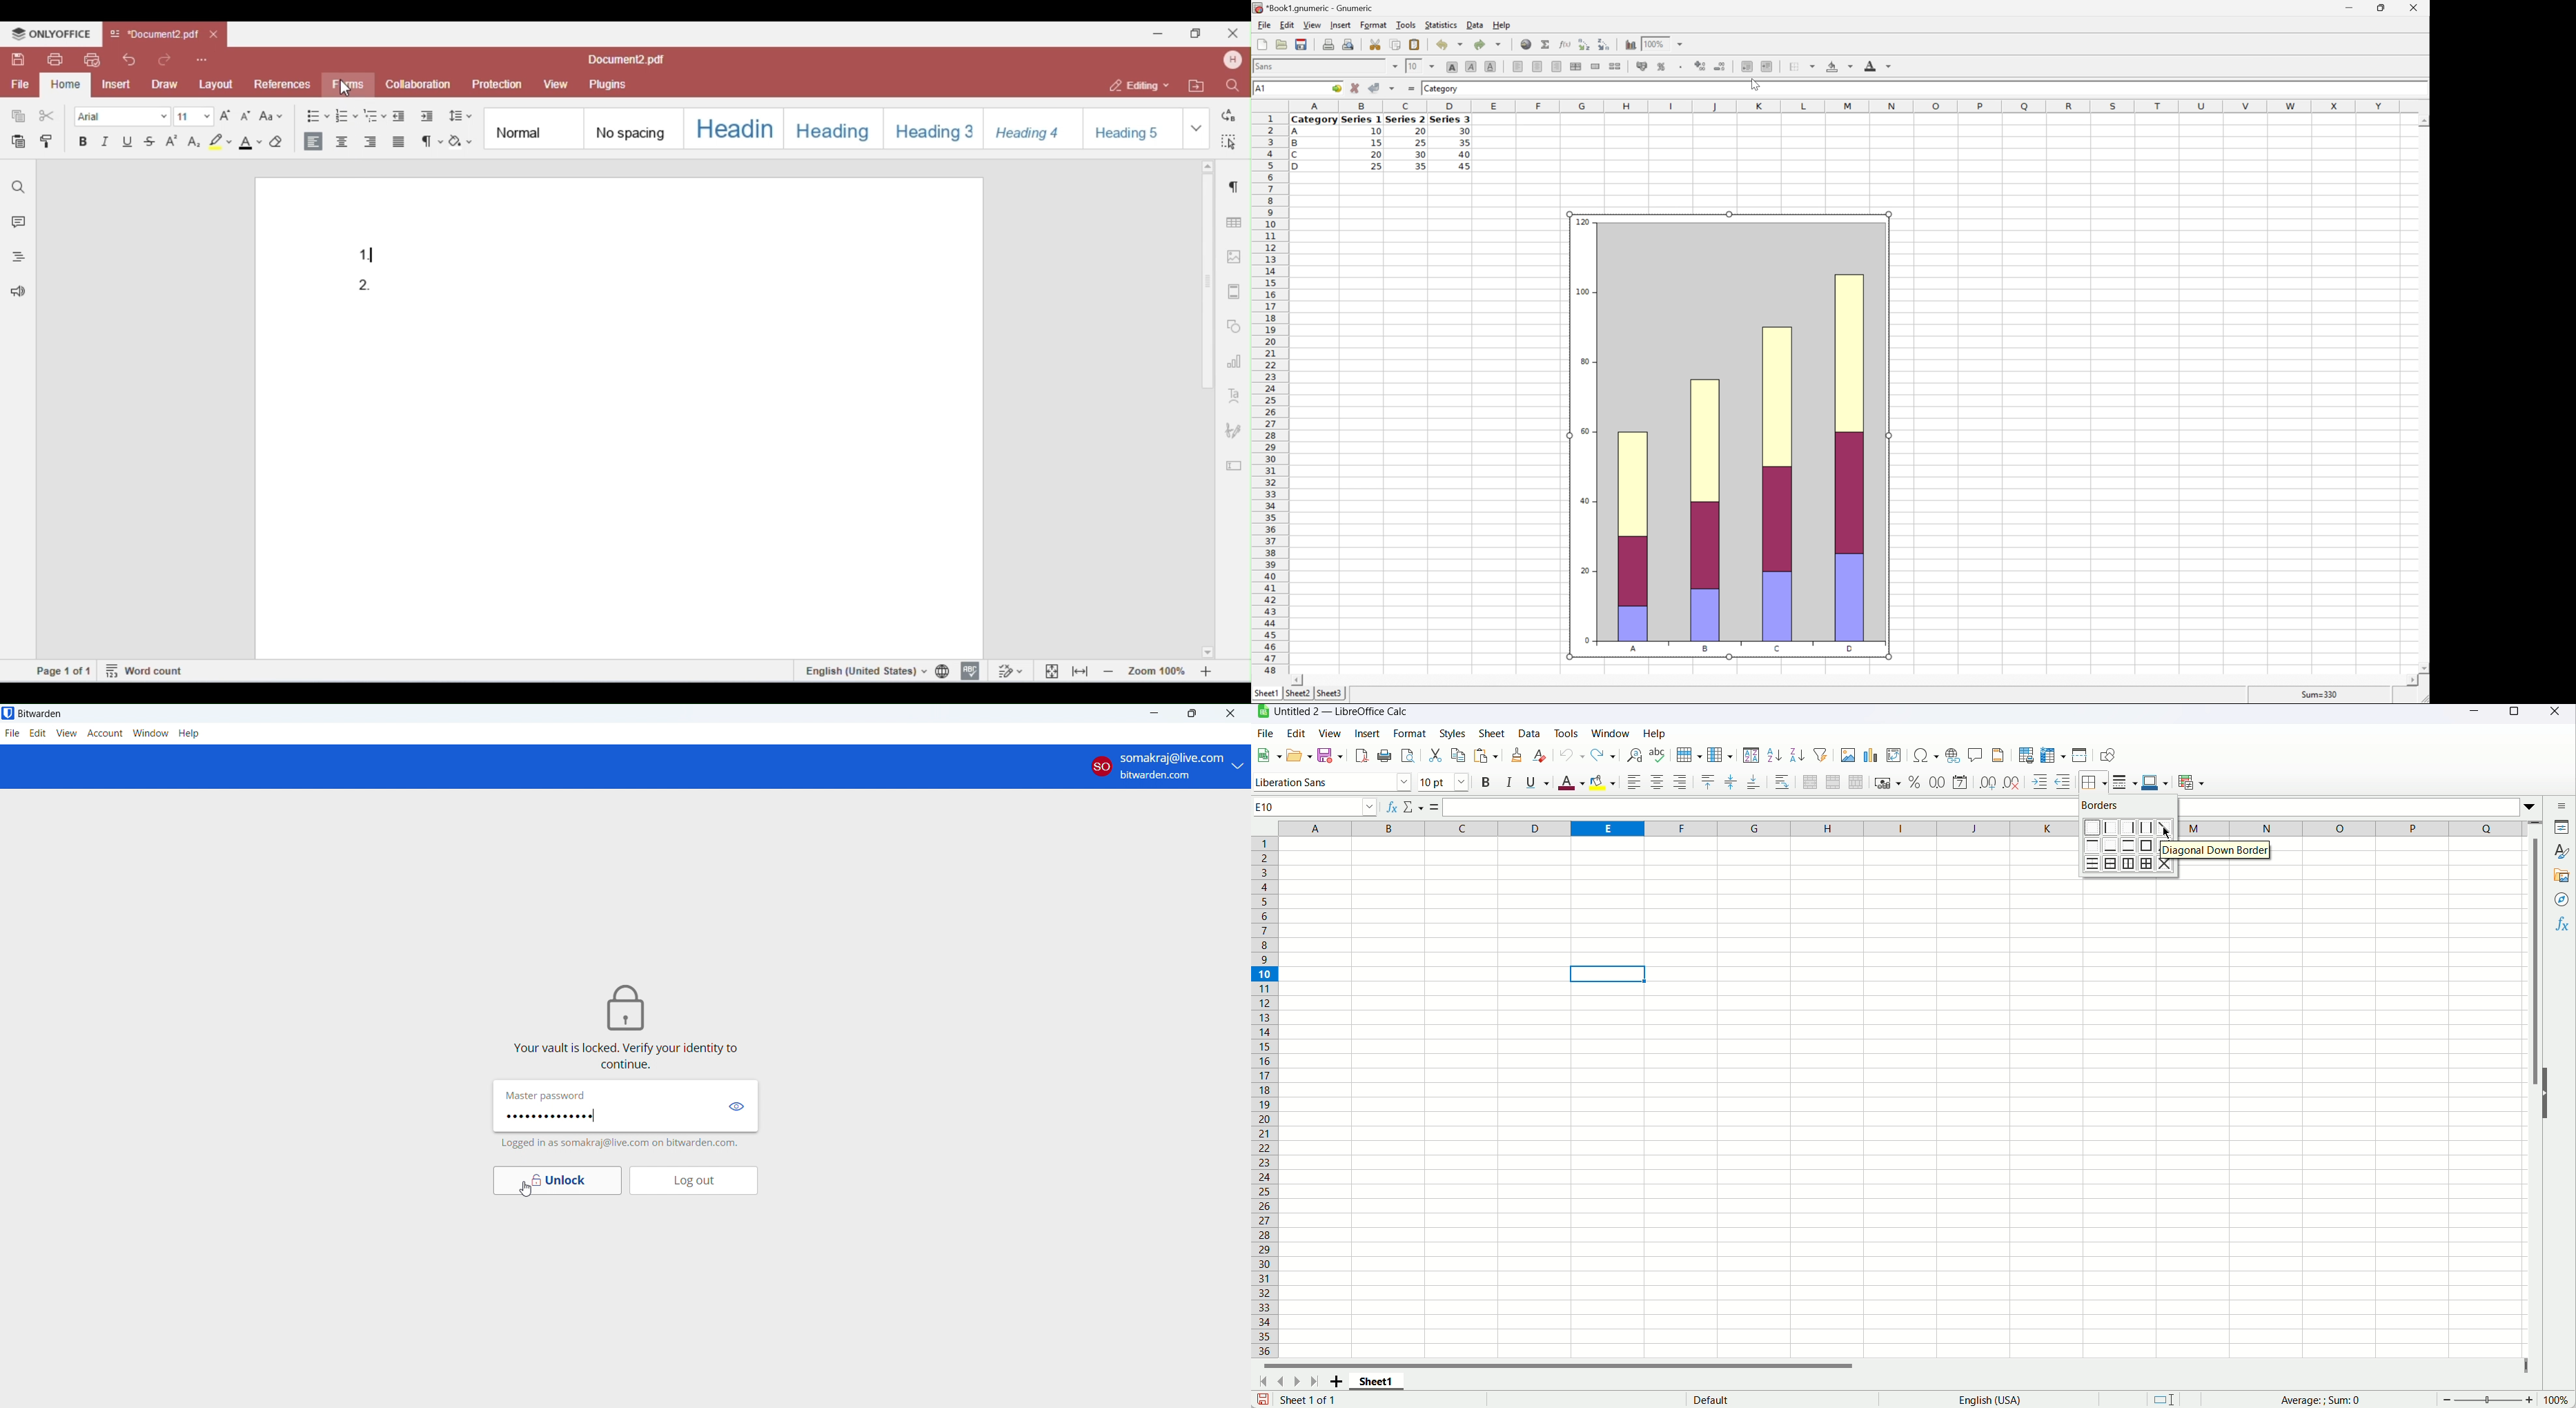 The image size is (2576, 1428). I want to click on 35, so click(1420, 166).